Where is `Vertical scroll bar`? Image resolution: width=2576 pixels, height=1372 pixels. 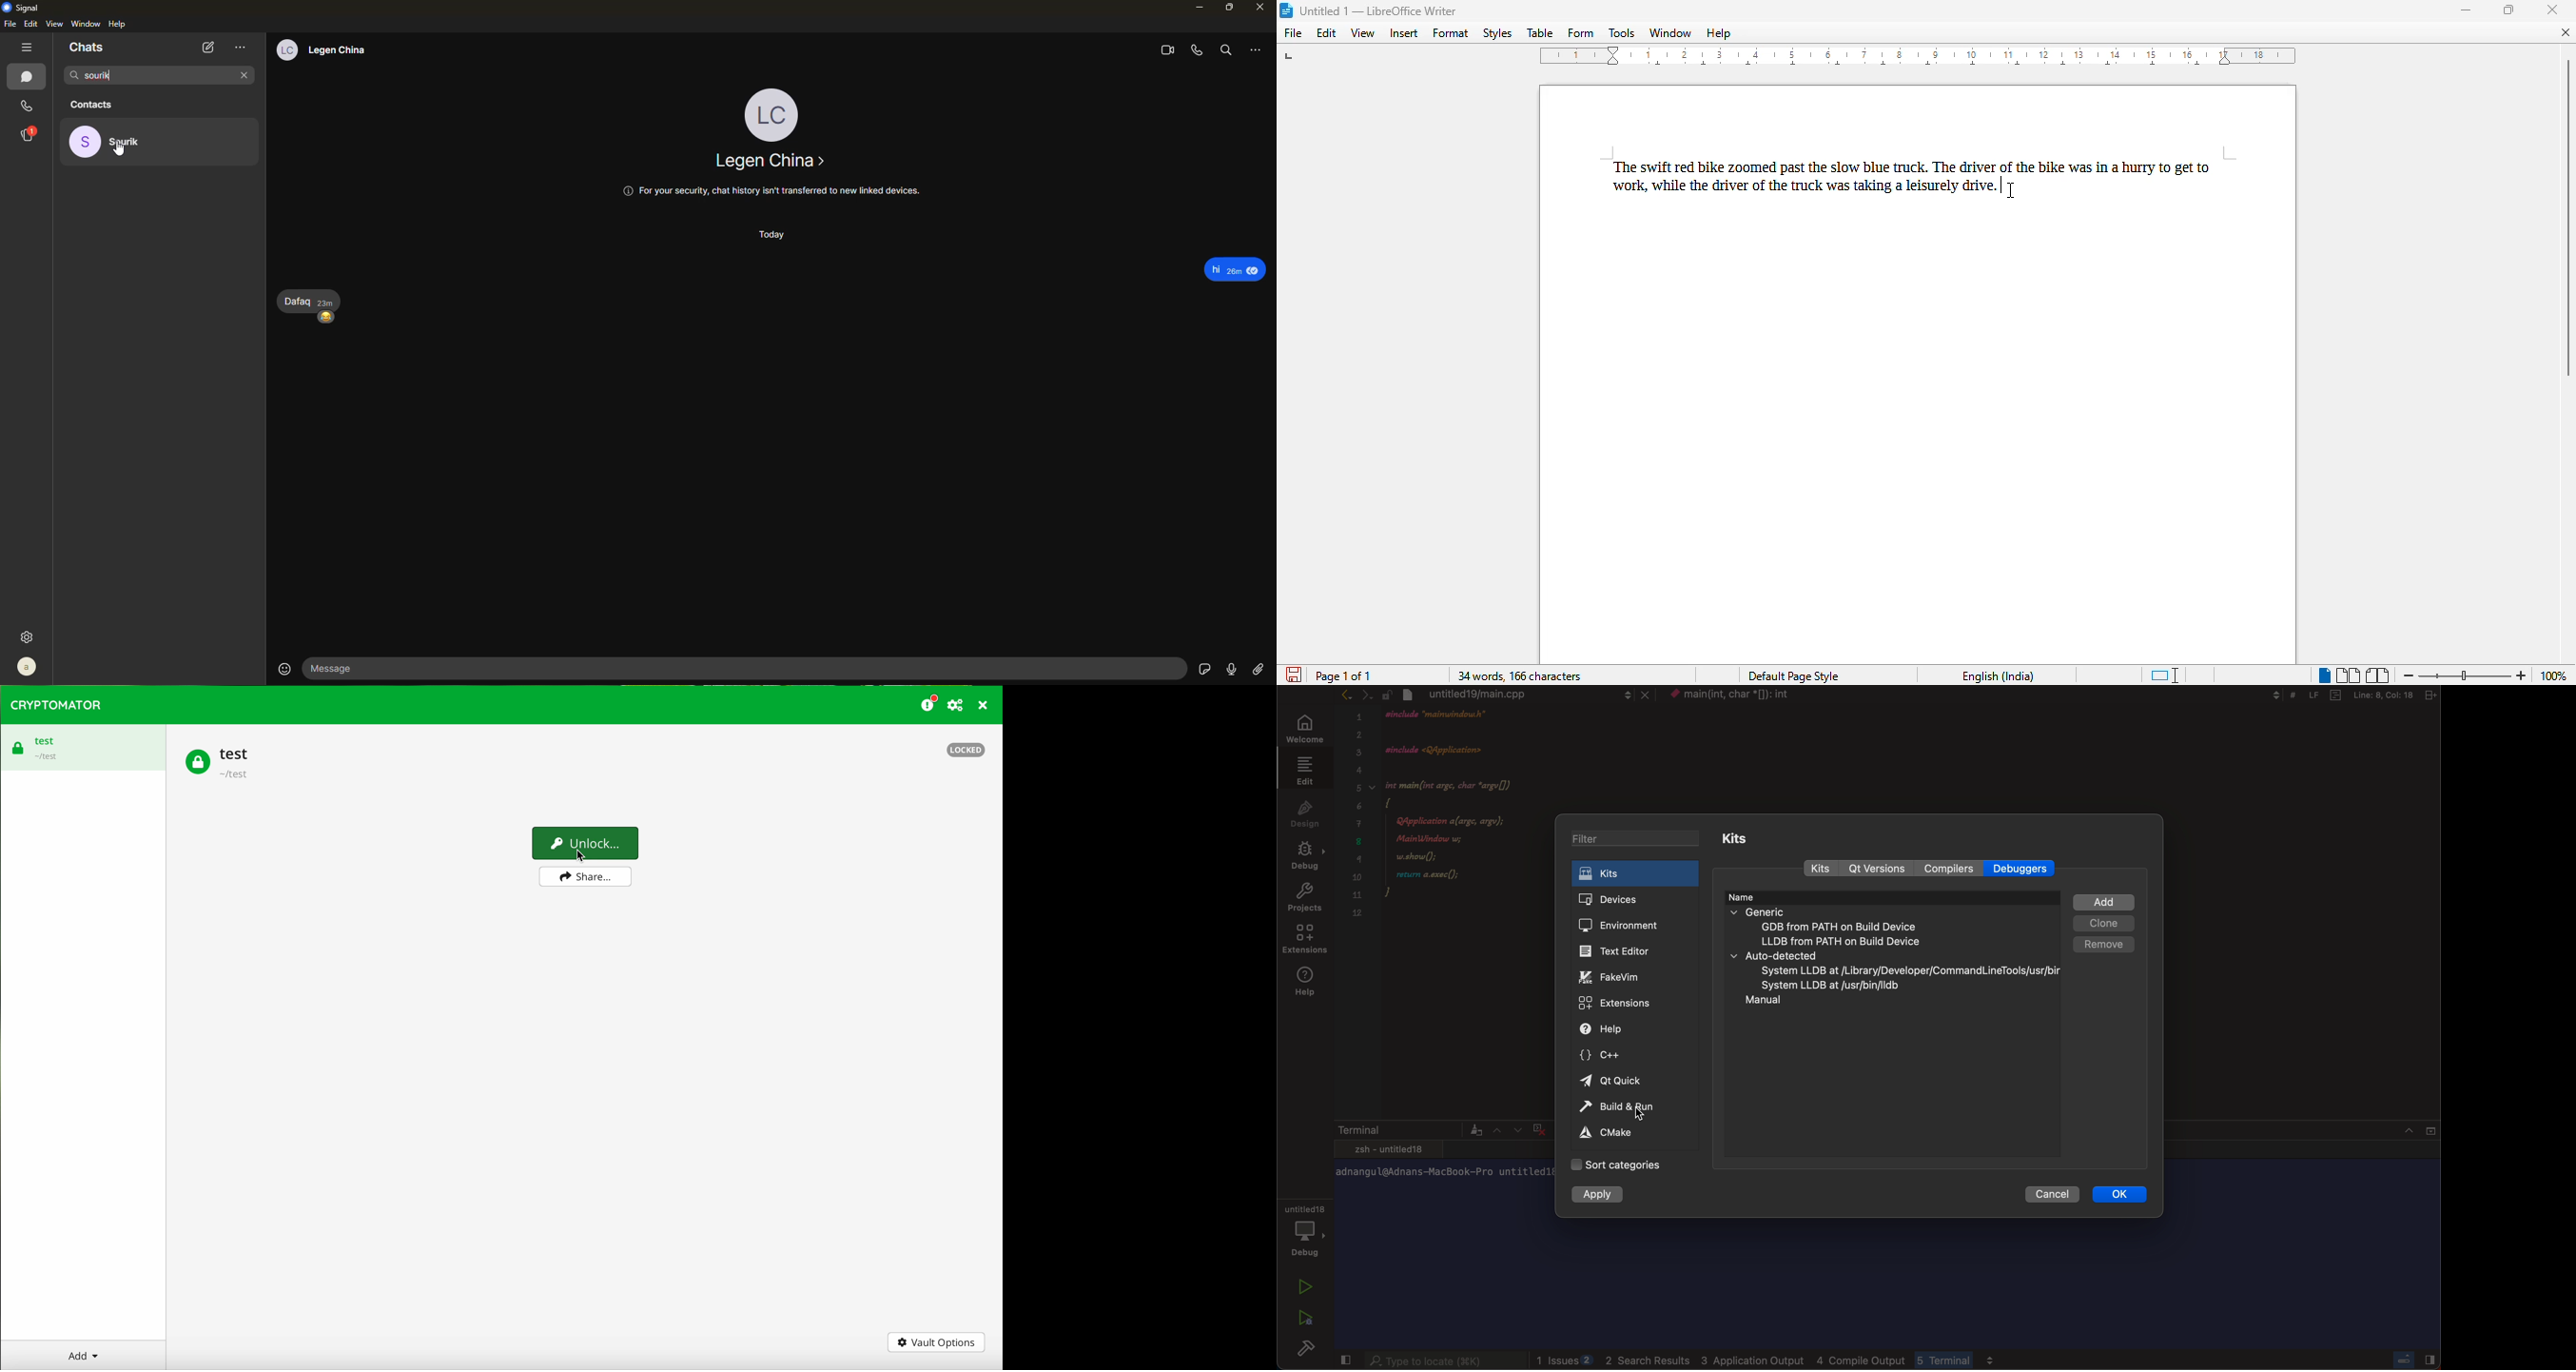 Vertical scroll bar is located at coordinates (2567, 216).